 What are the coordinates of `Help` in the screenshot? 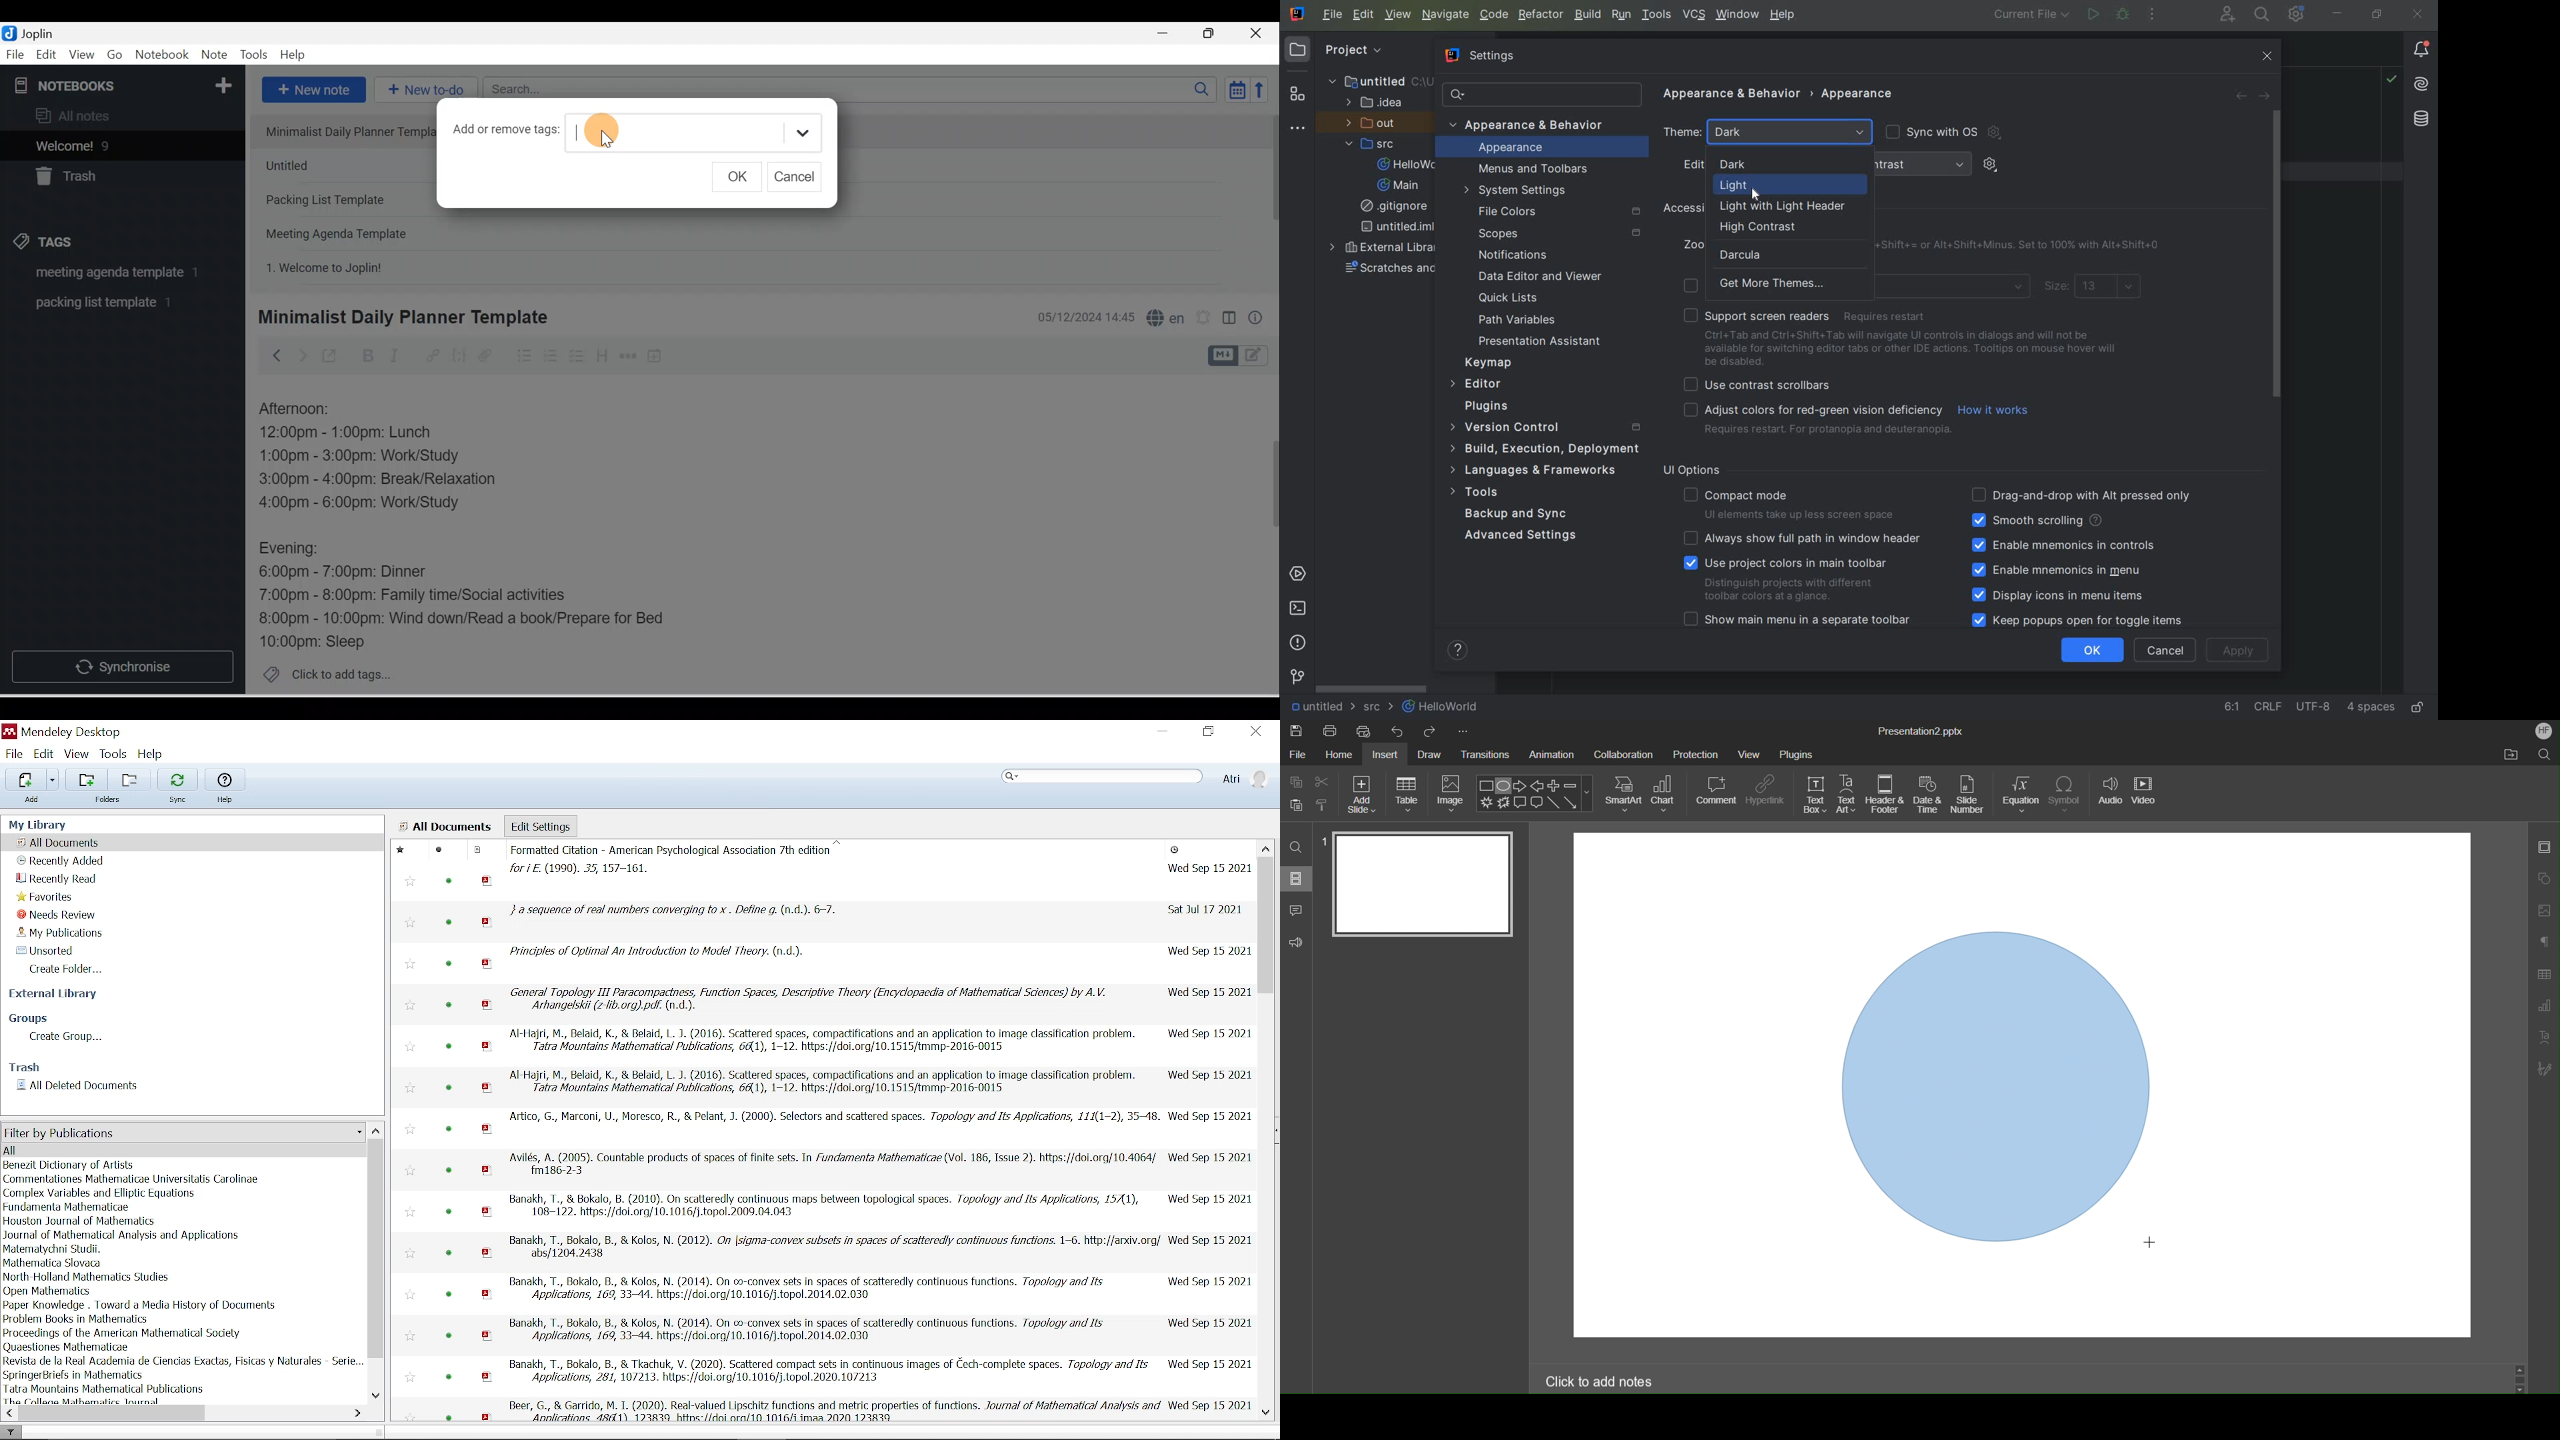 It's located at (224, 778).